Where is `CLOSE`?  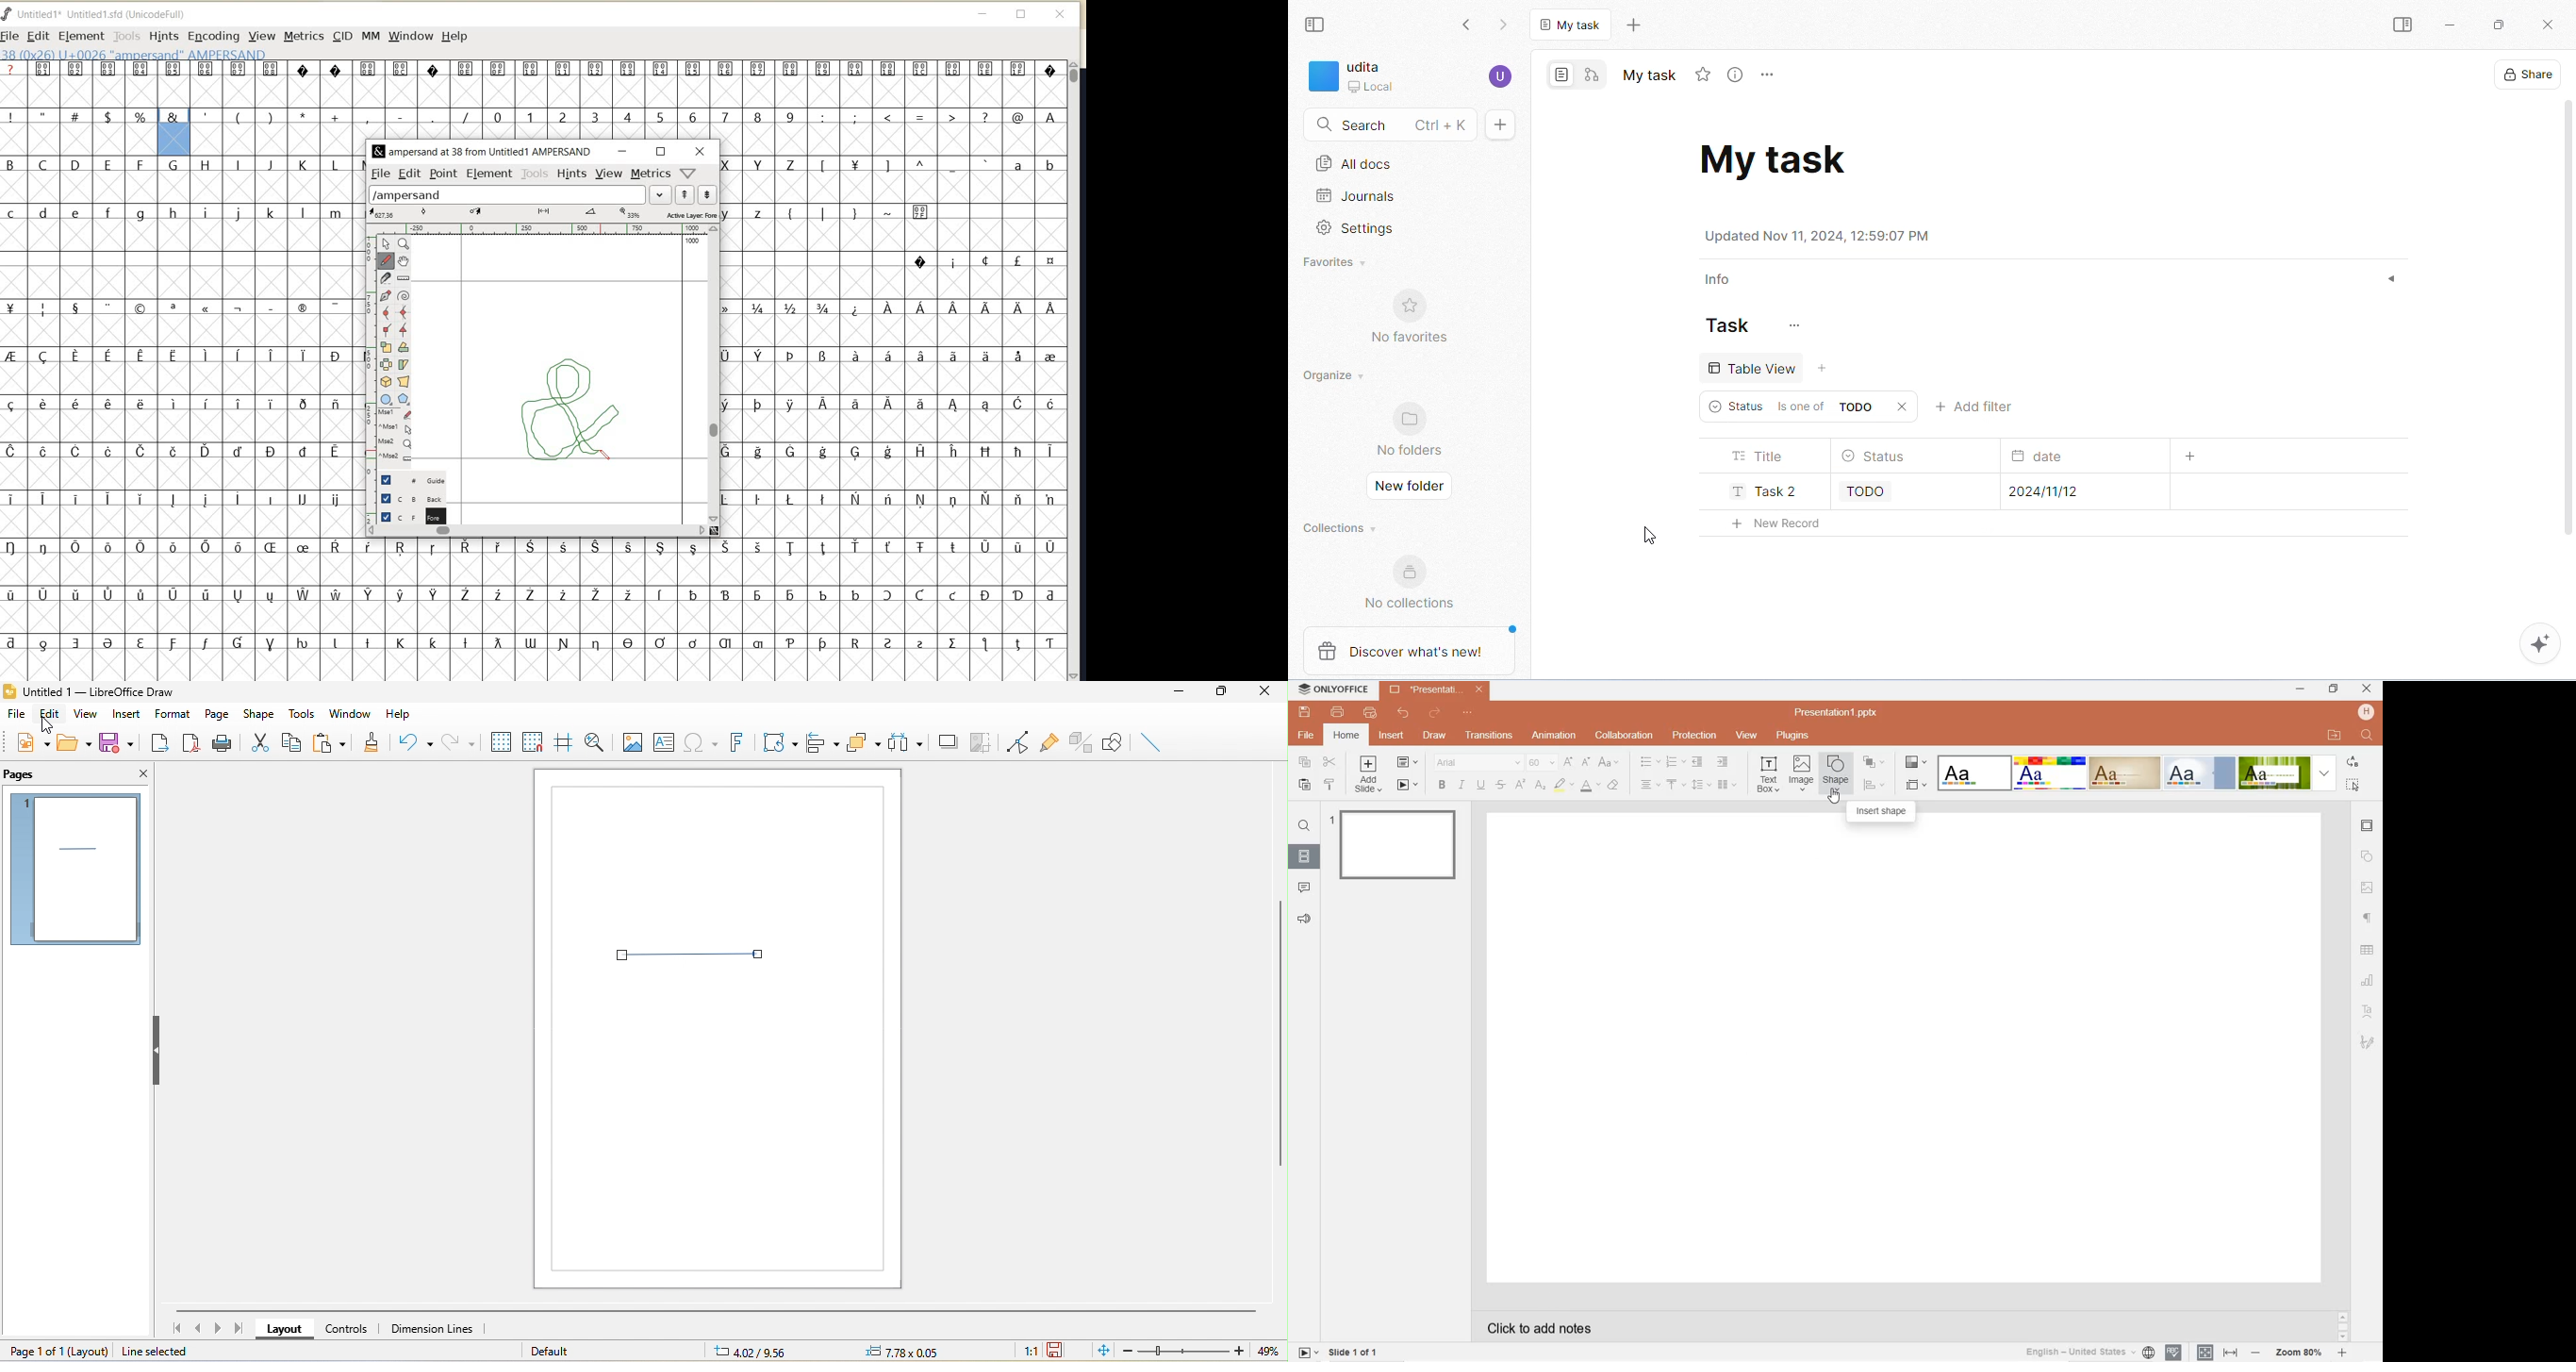 CLOSE is located at coordinates (2368, 689).